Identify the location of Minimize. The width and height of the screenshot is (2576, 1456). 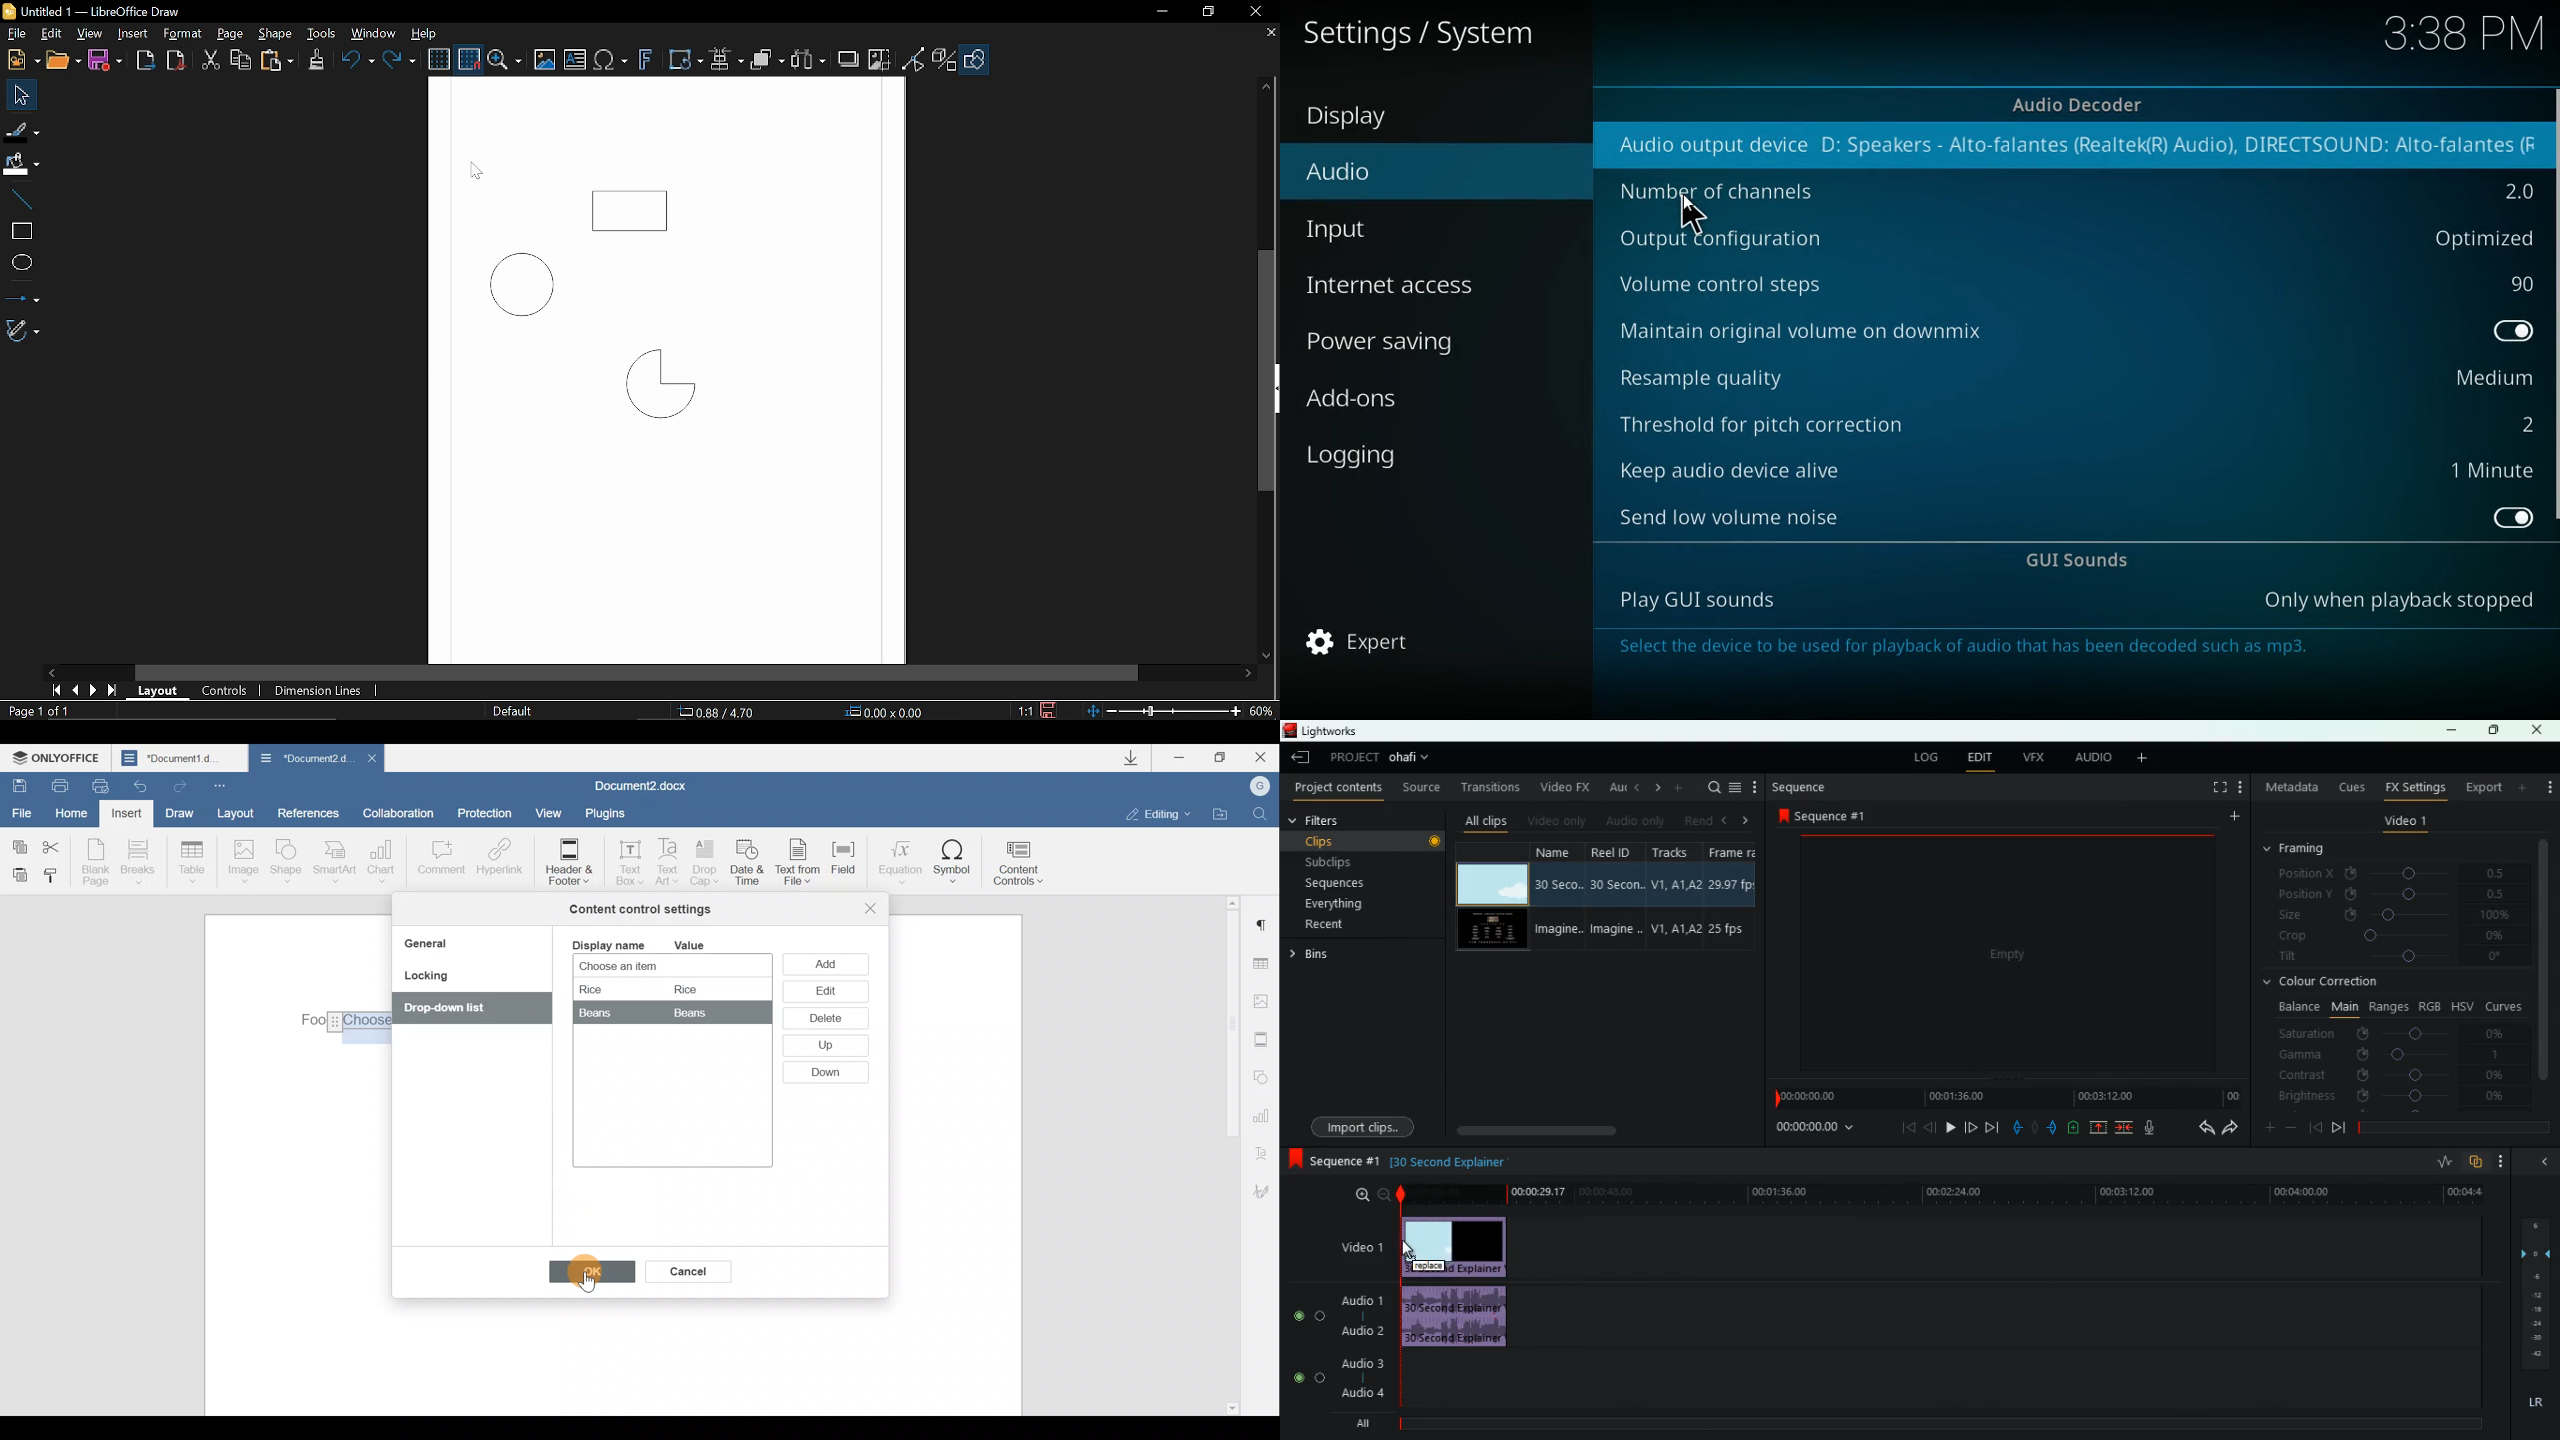
(1185, 759).